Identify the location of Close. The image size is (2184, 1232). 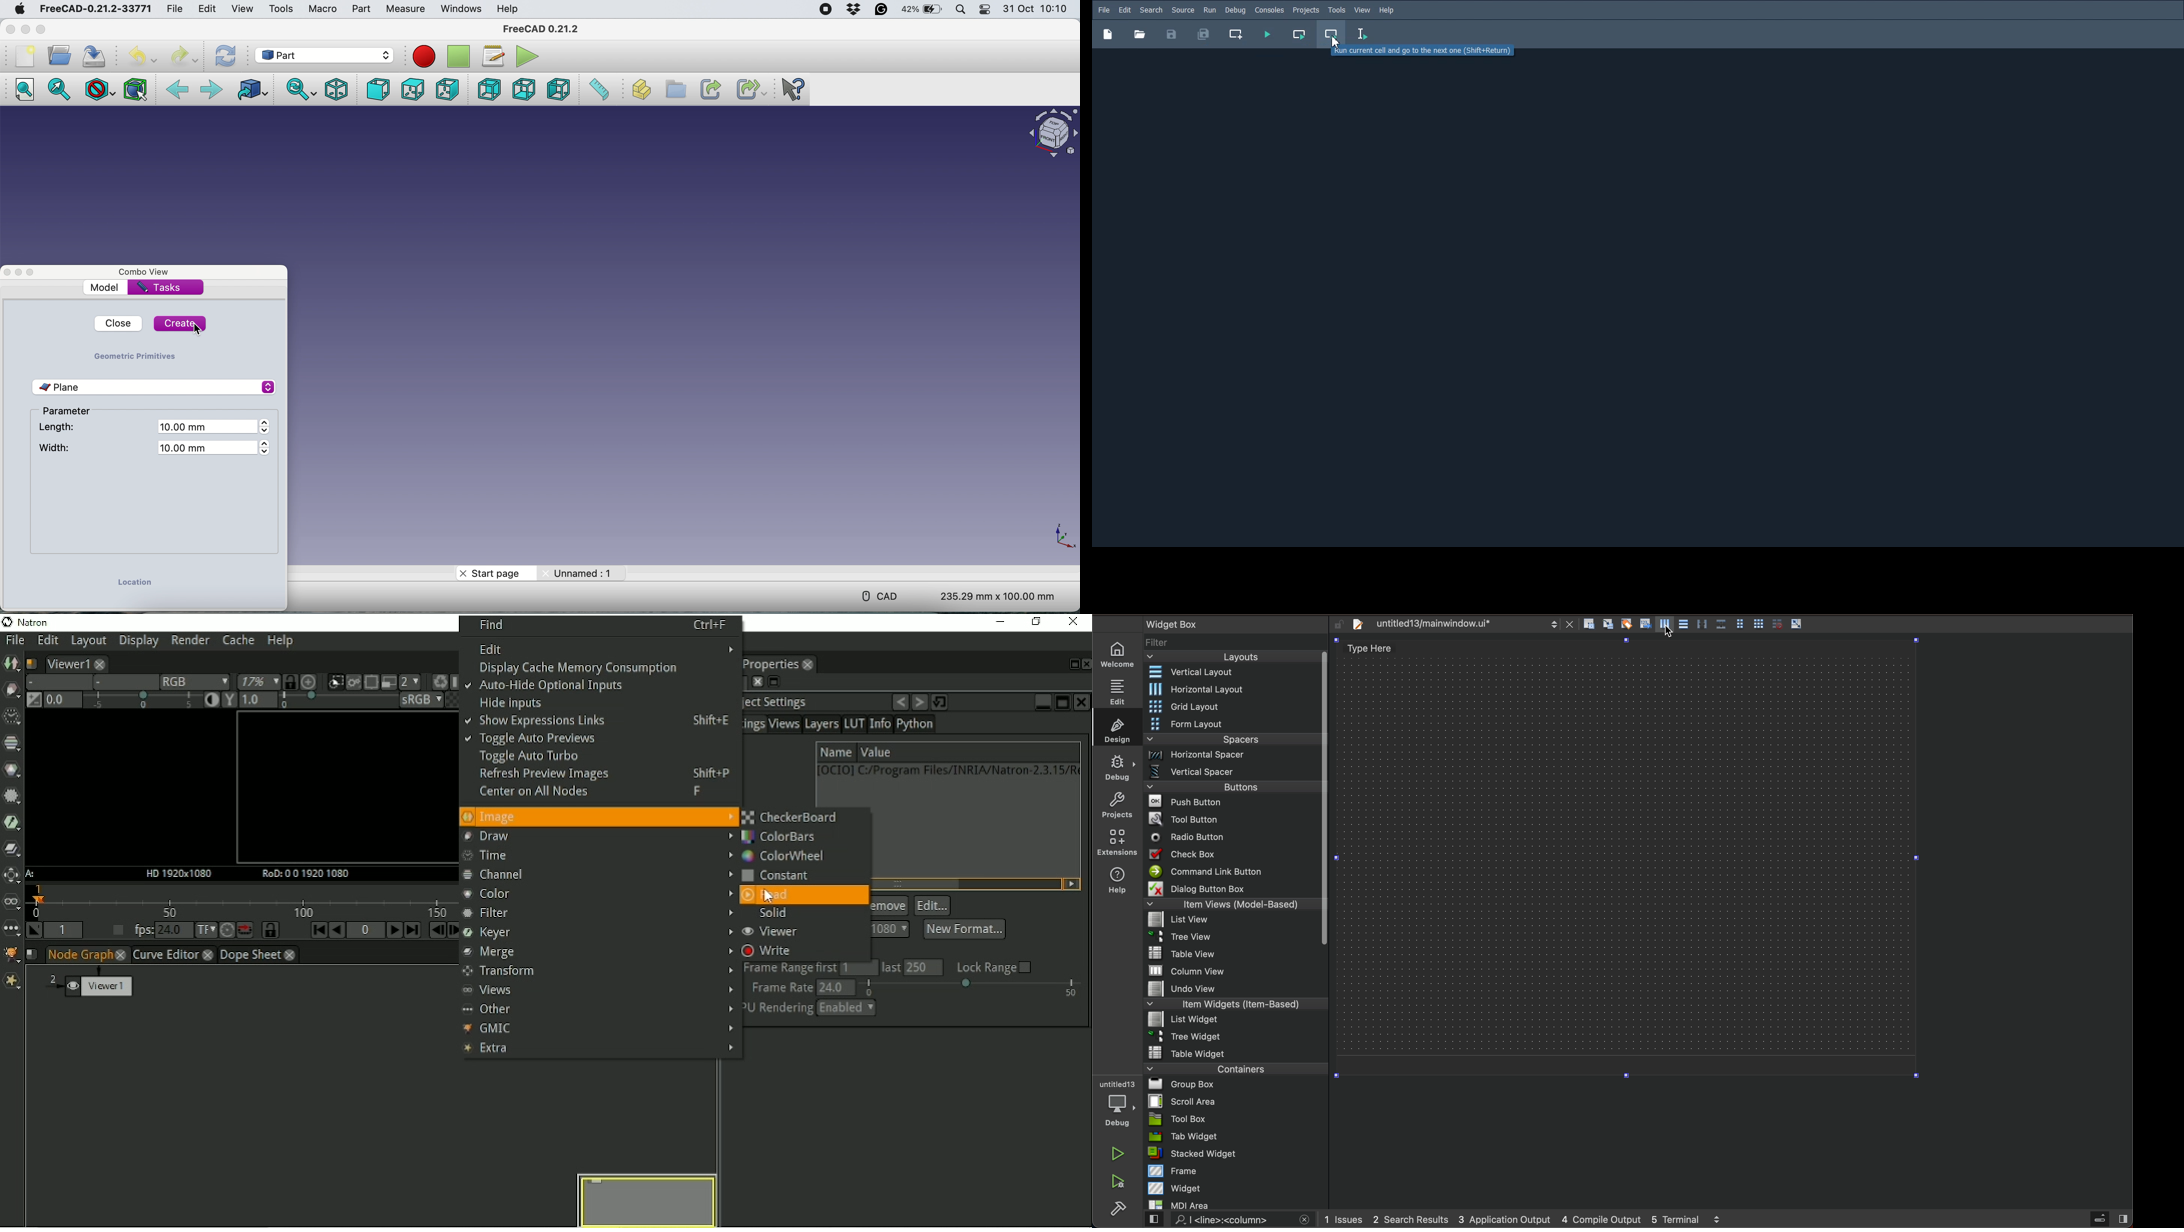
(11, 30).